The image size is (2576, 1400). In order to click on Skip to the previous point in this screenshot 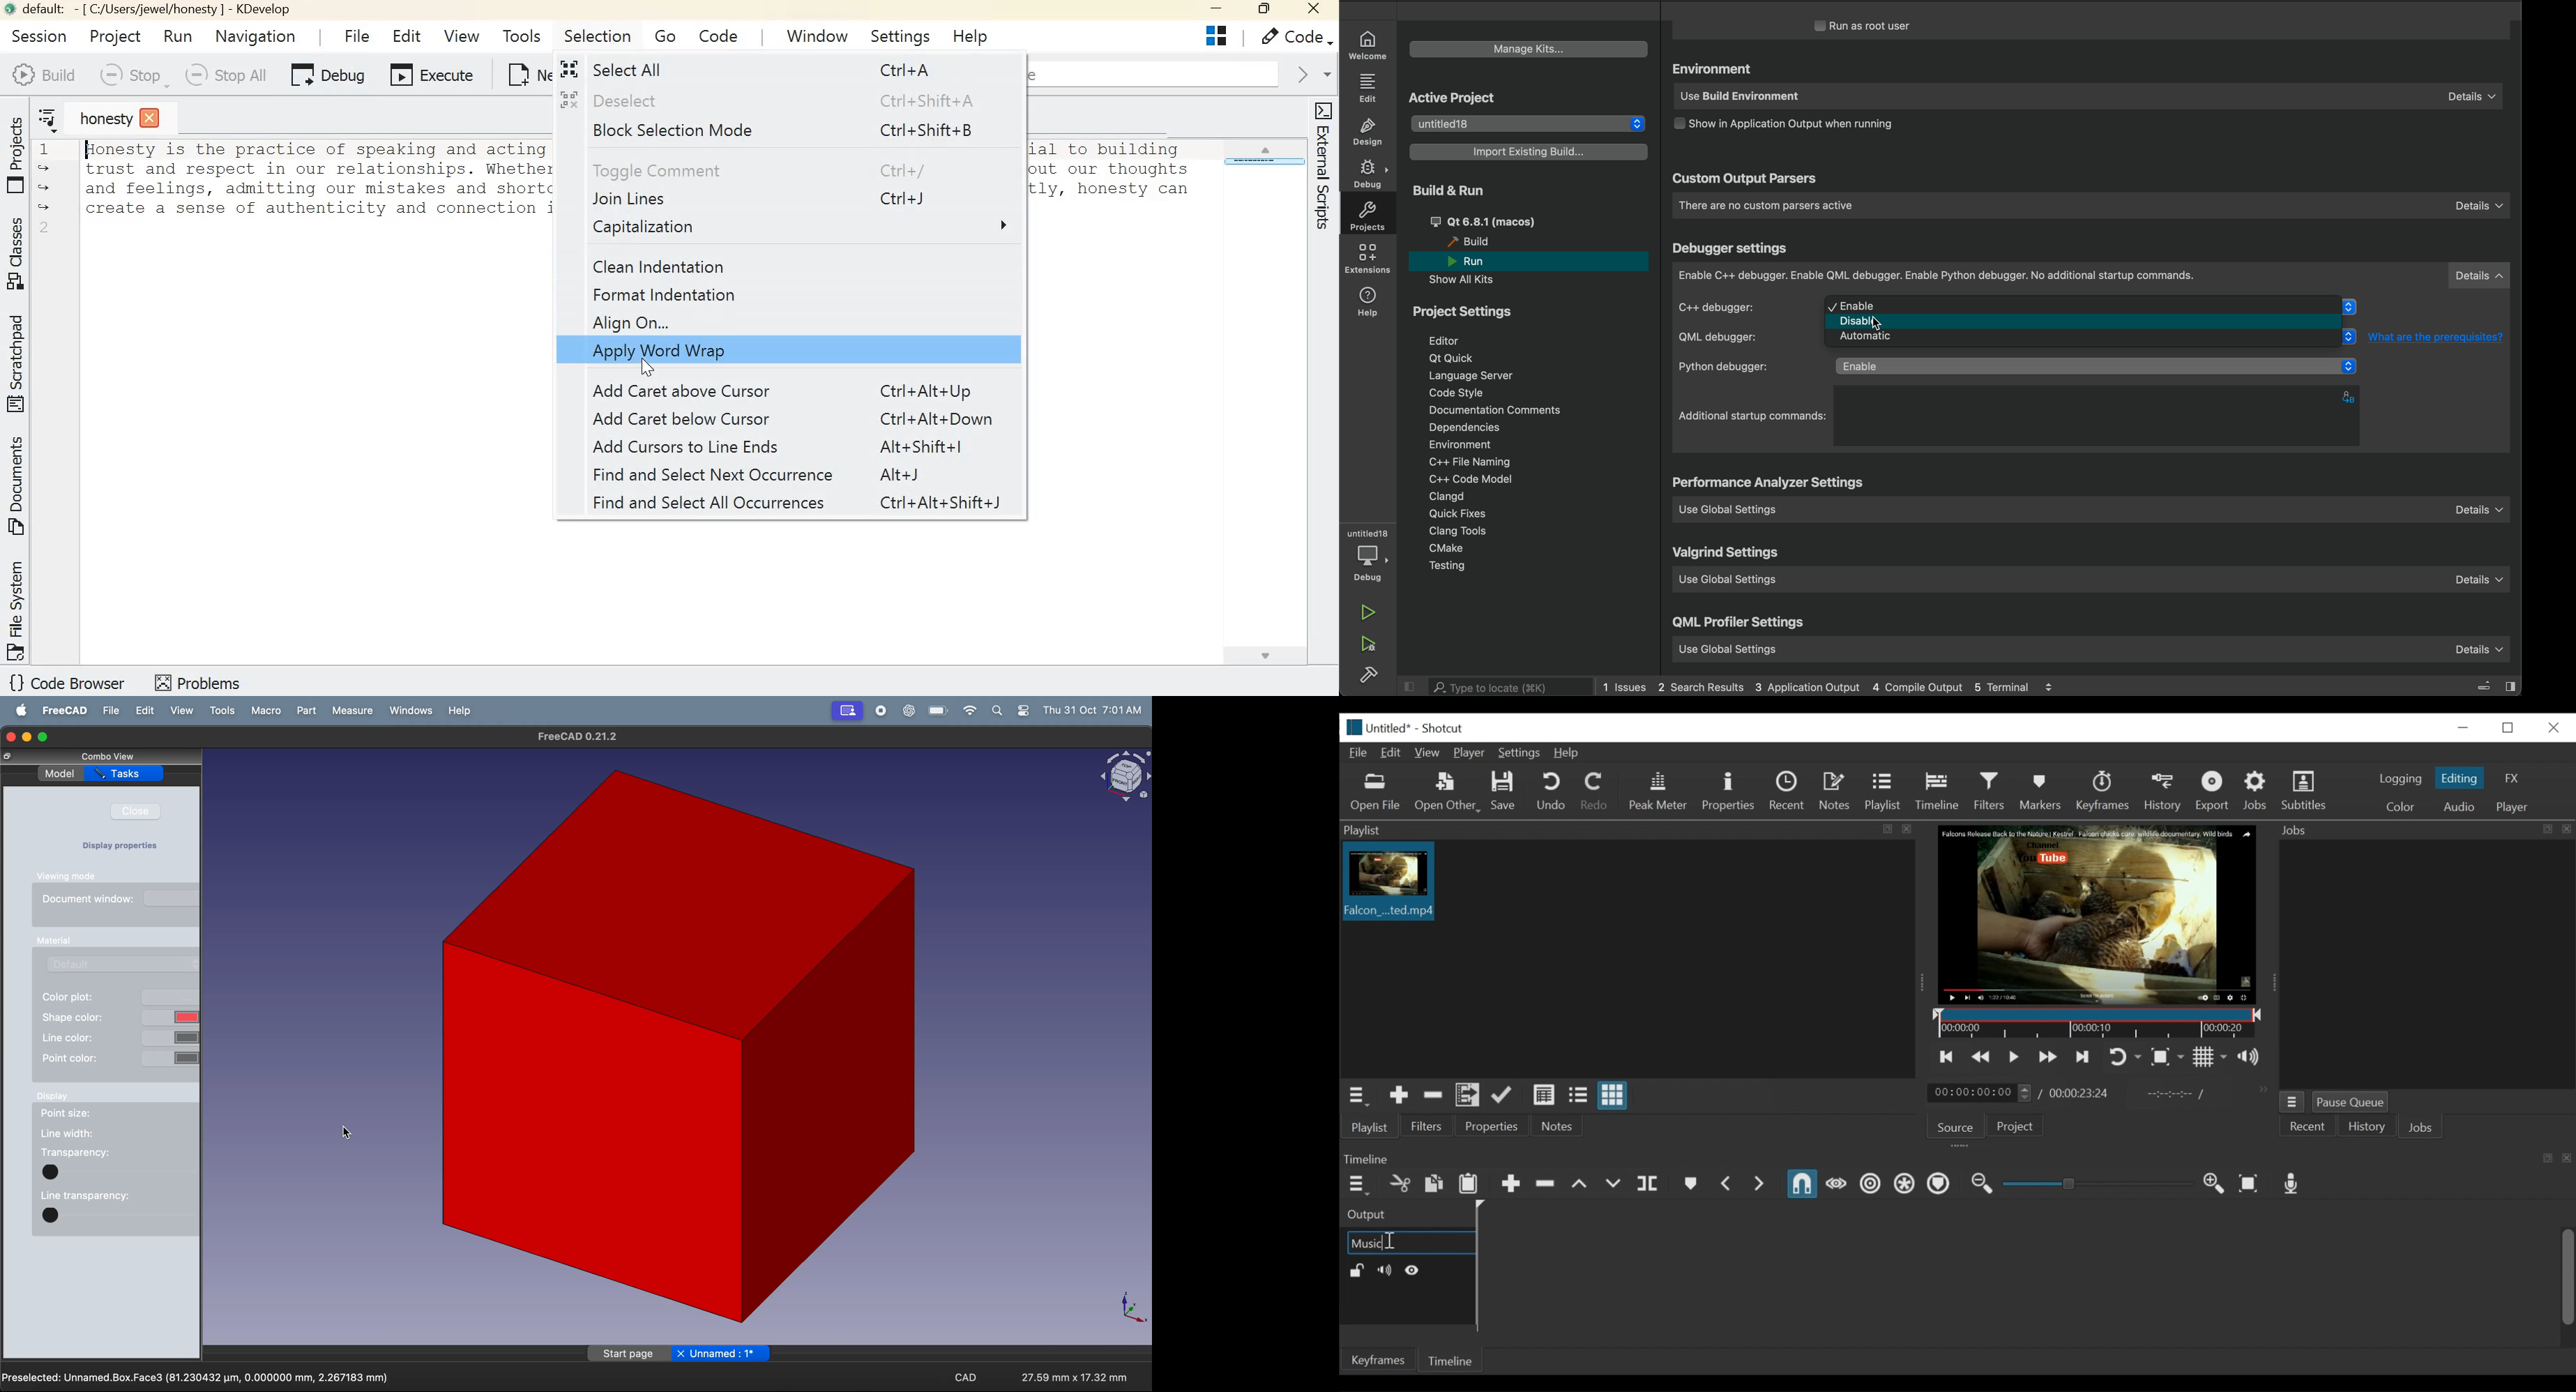, I will do `click(1947, 1057)`.